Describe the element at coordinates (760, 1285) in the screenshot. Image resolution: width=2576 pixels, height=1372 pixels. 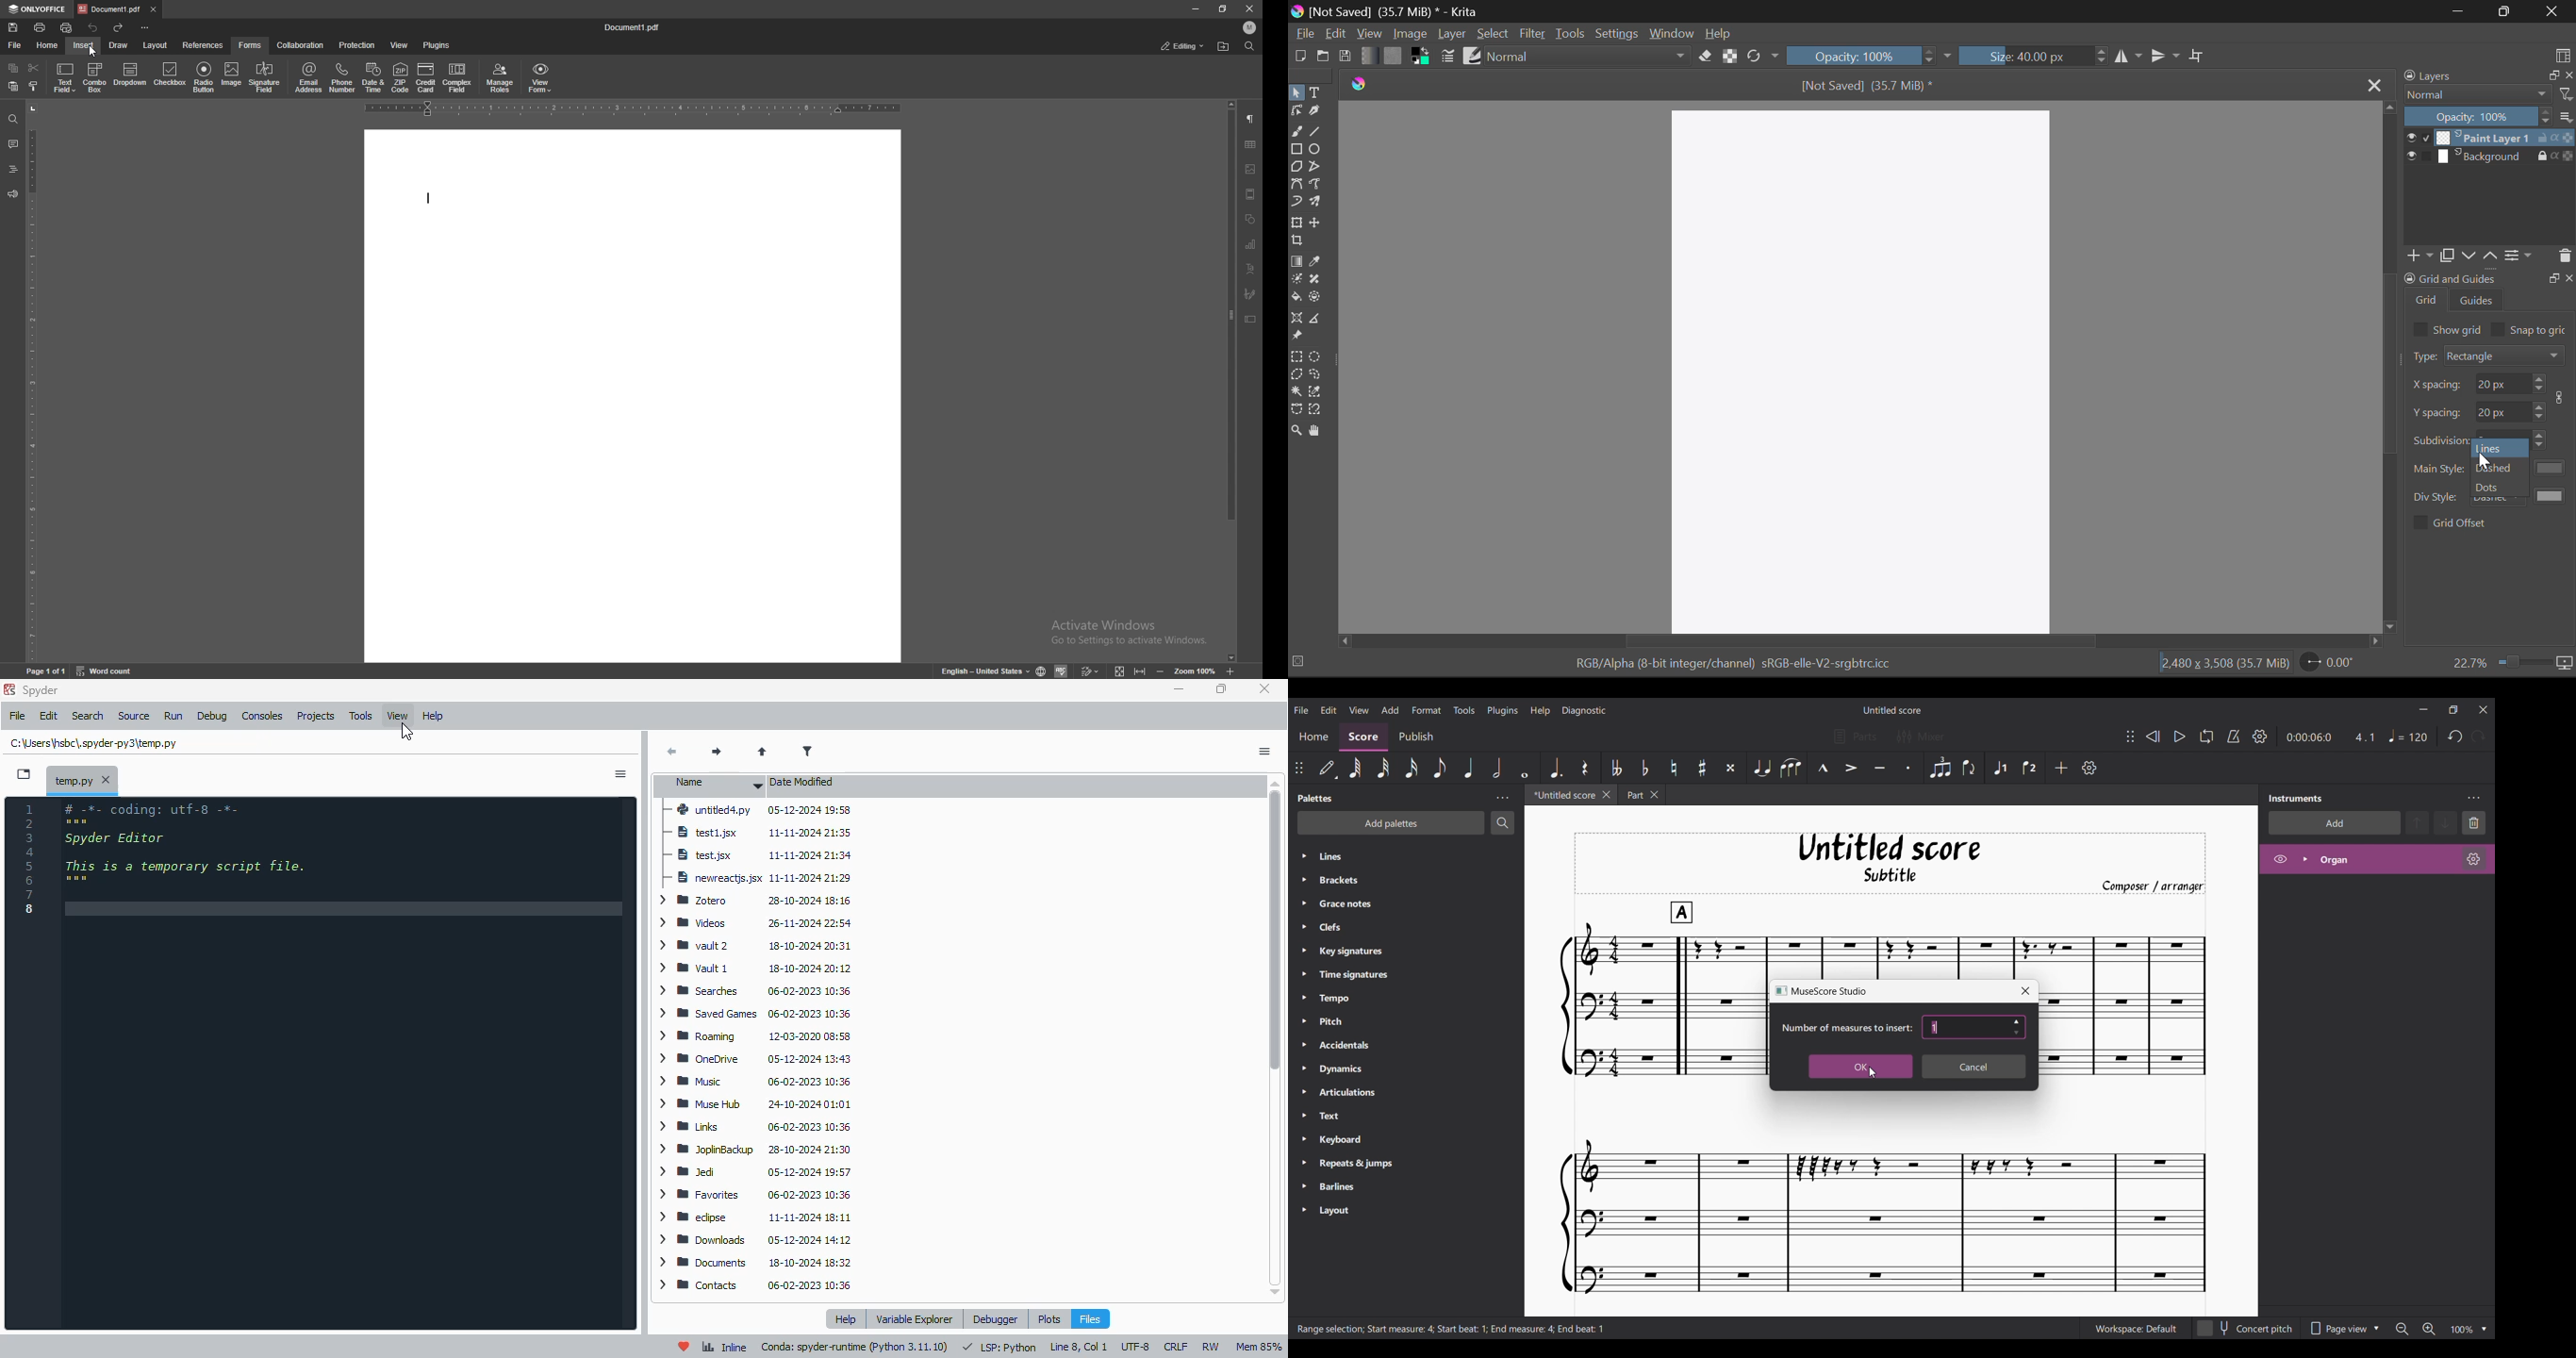
I see `contacts` at that location.